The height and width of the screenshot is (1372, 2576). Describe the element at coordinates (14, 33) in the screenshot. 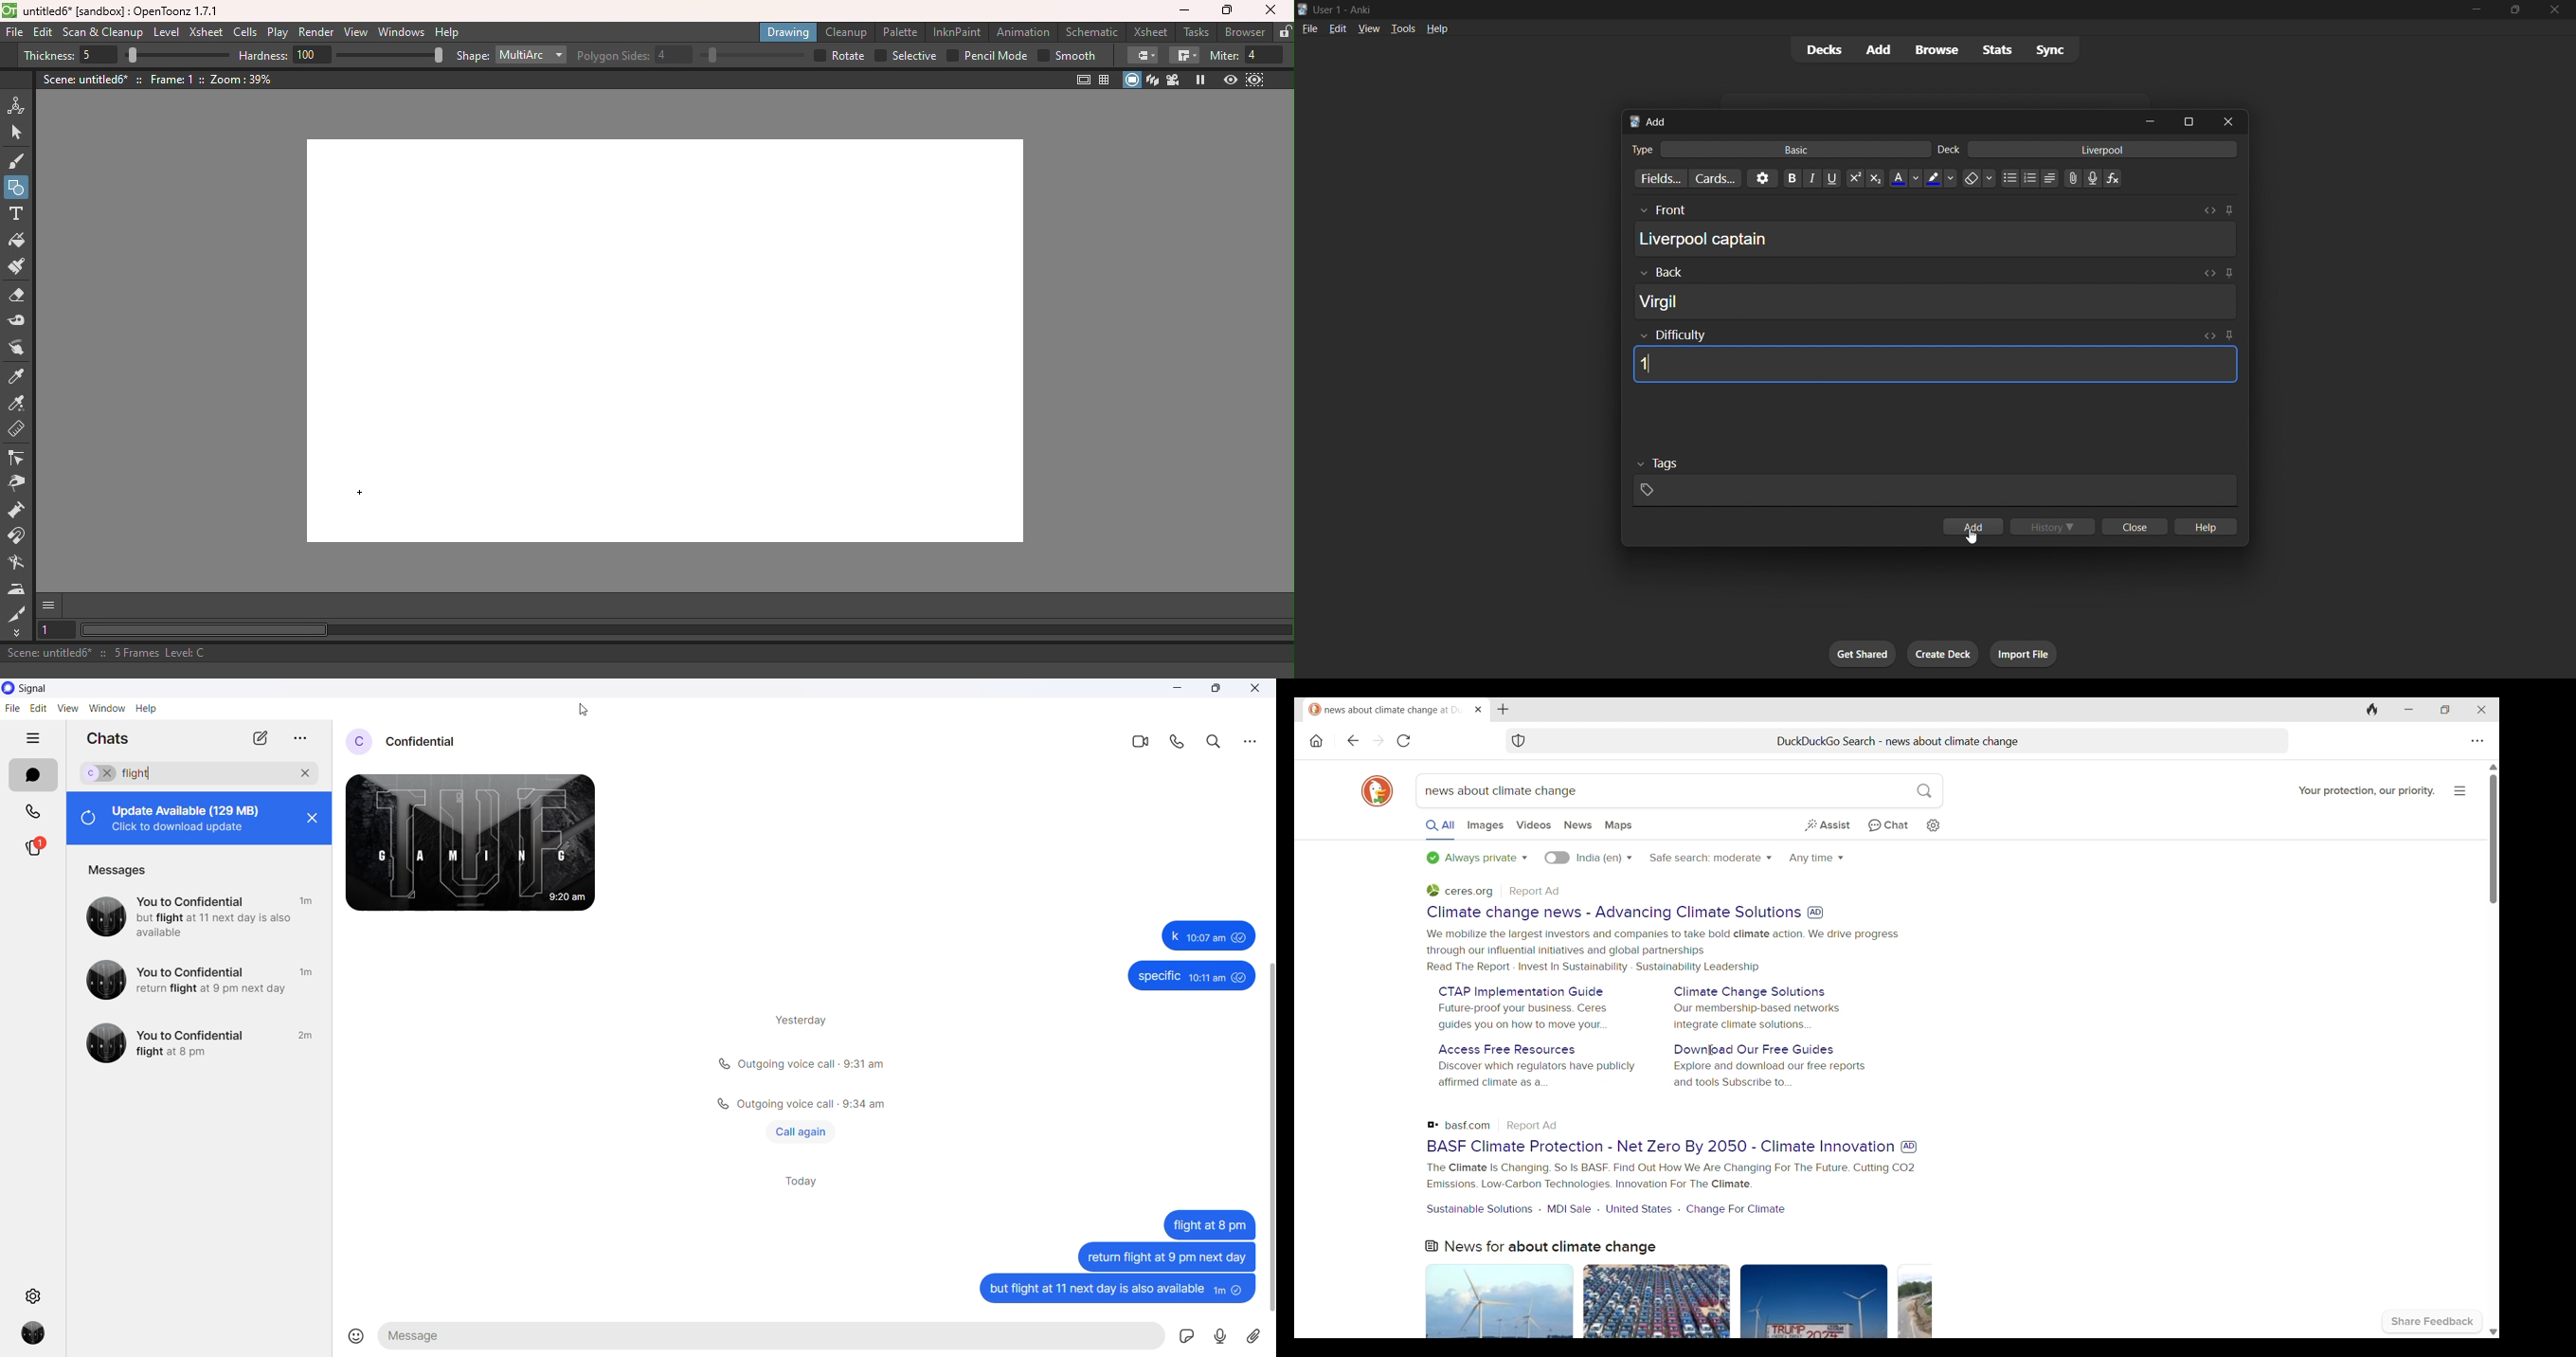

I see `File` at that location.